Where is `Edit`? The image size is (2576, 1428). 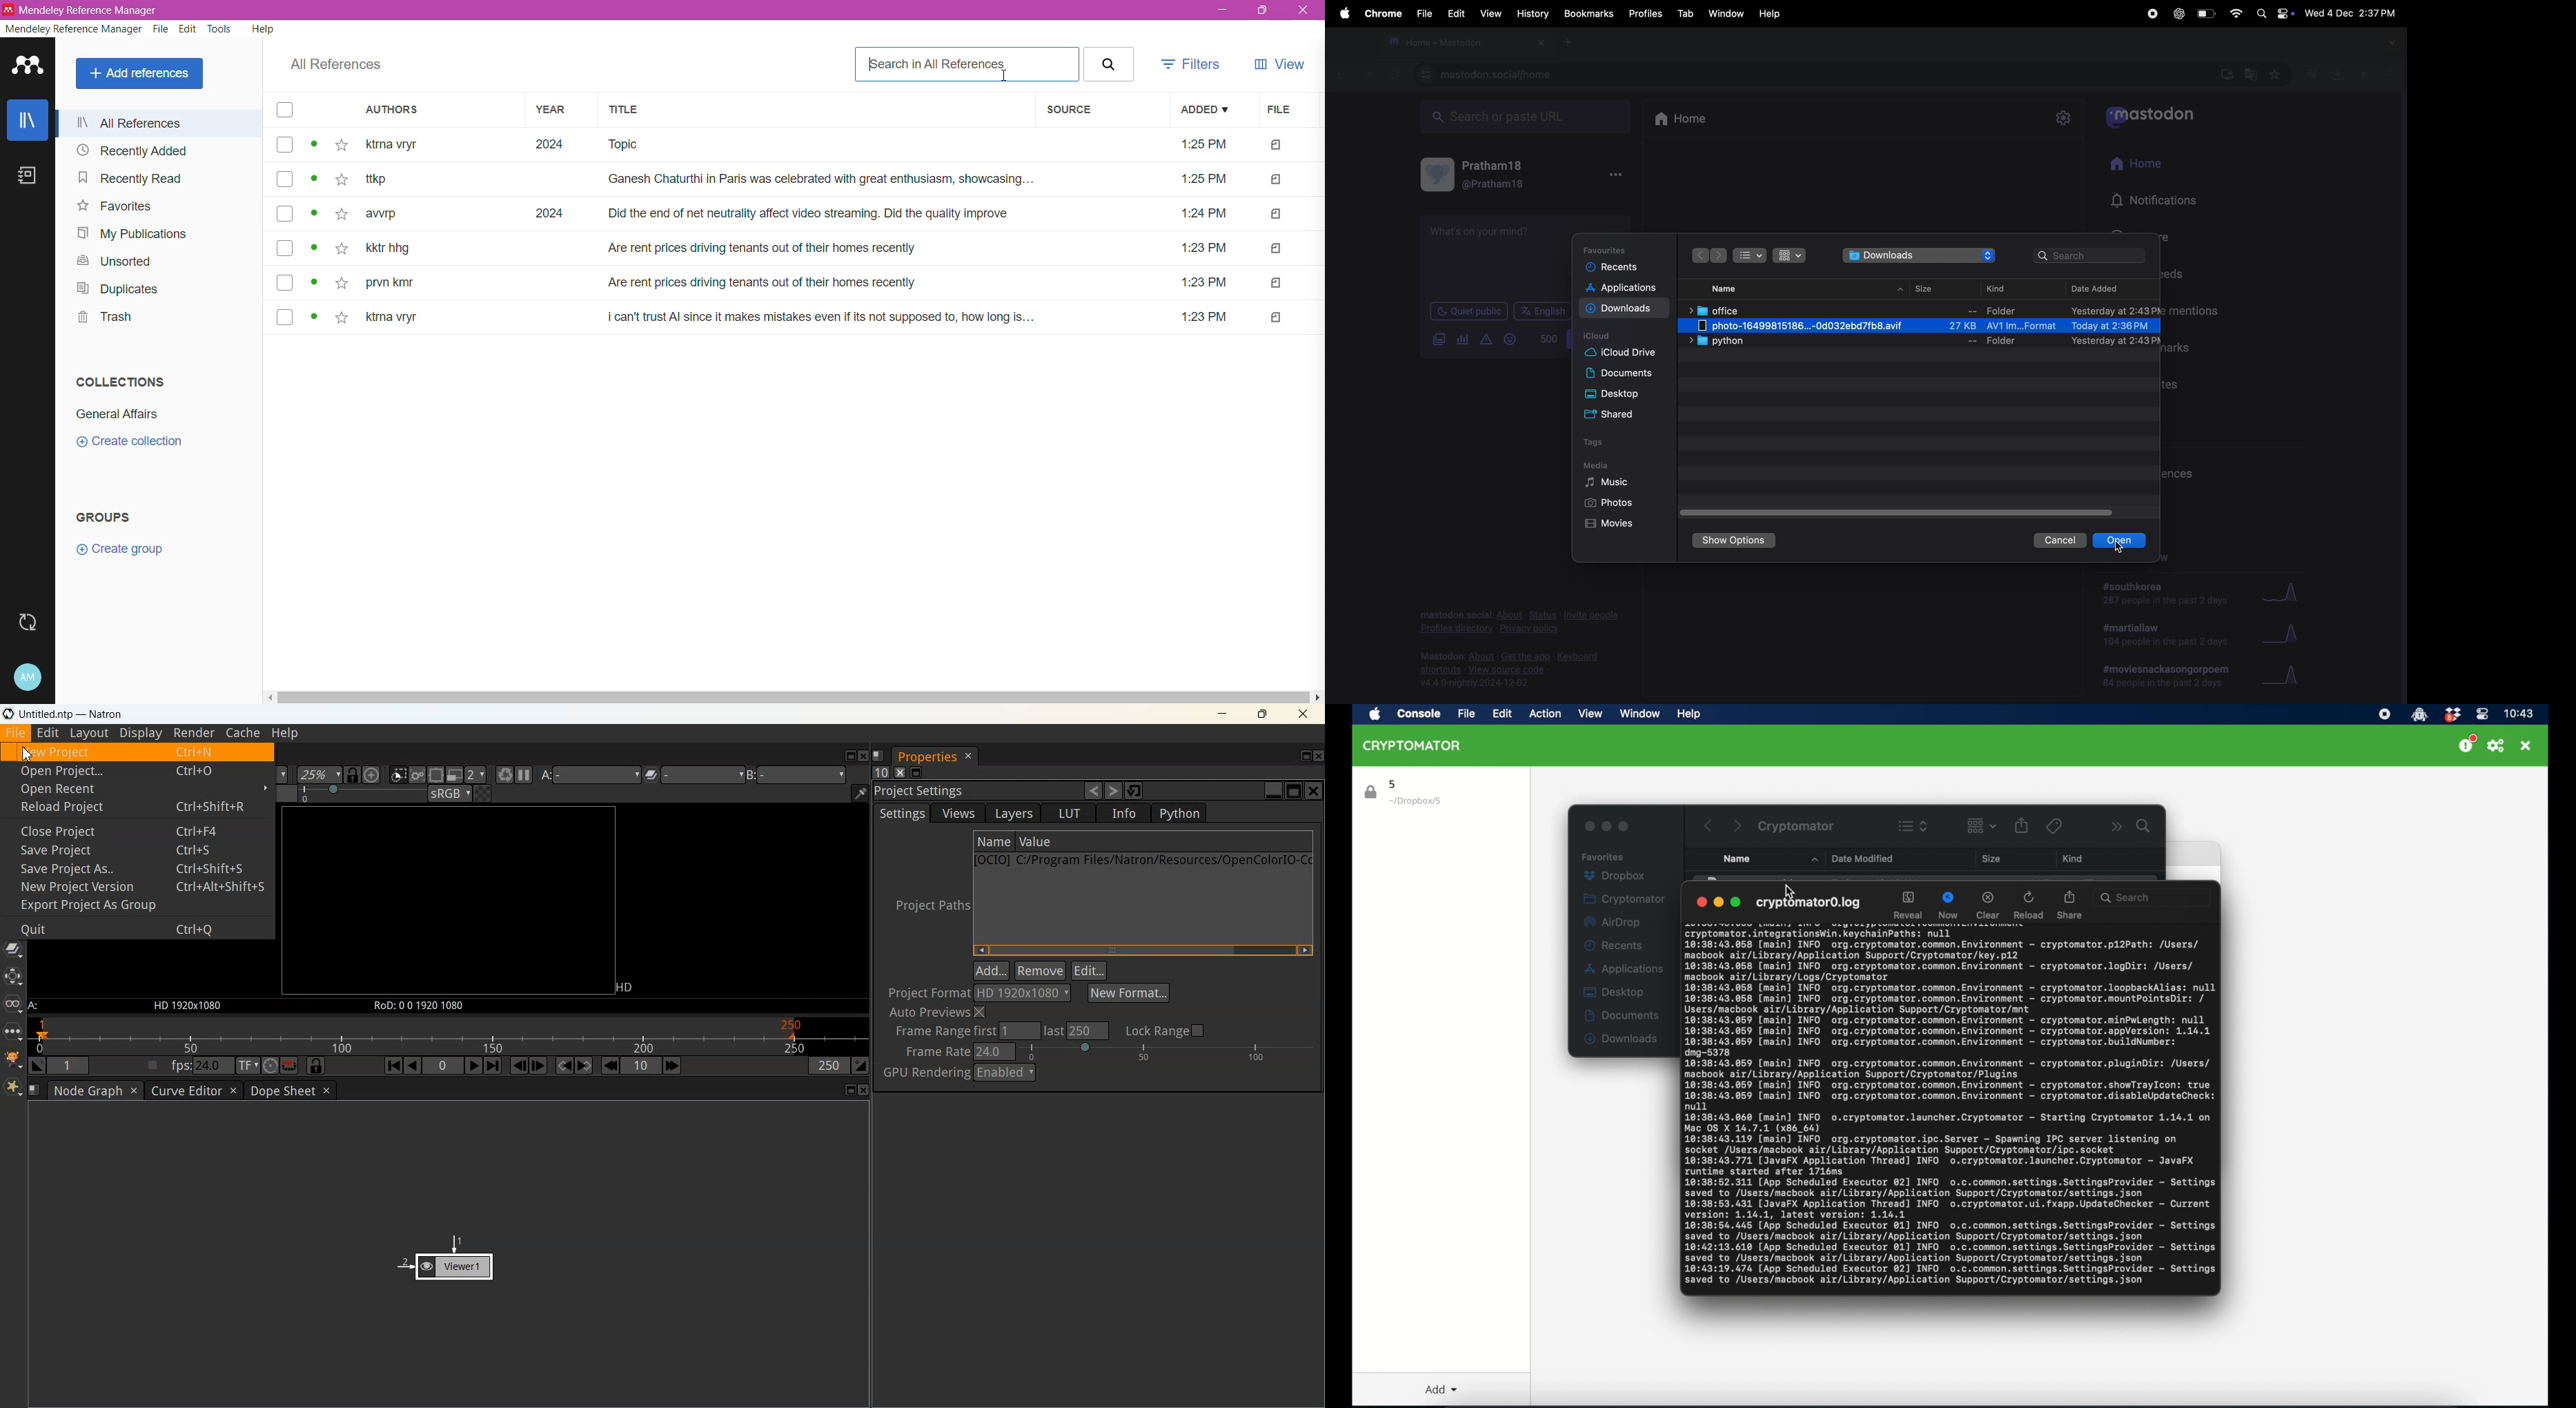 Edit is located at coordinates (187, 30).